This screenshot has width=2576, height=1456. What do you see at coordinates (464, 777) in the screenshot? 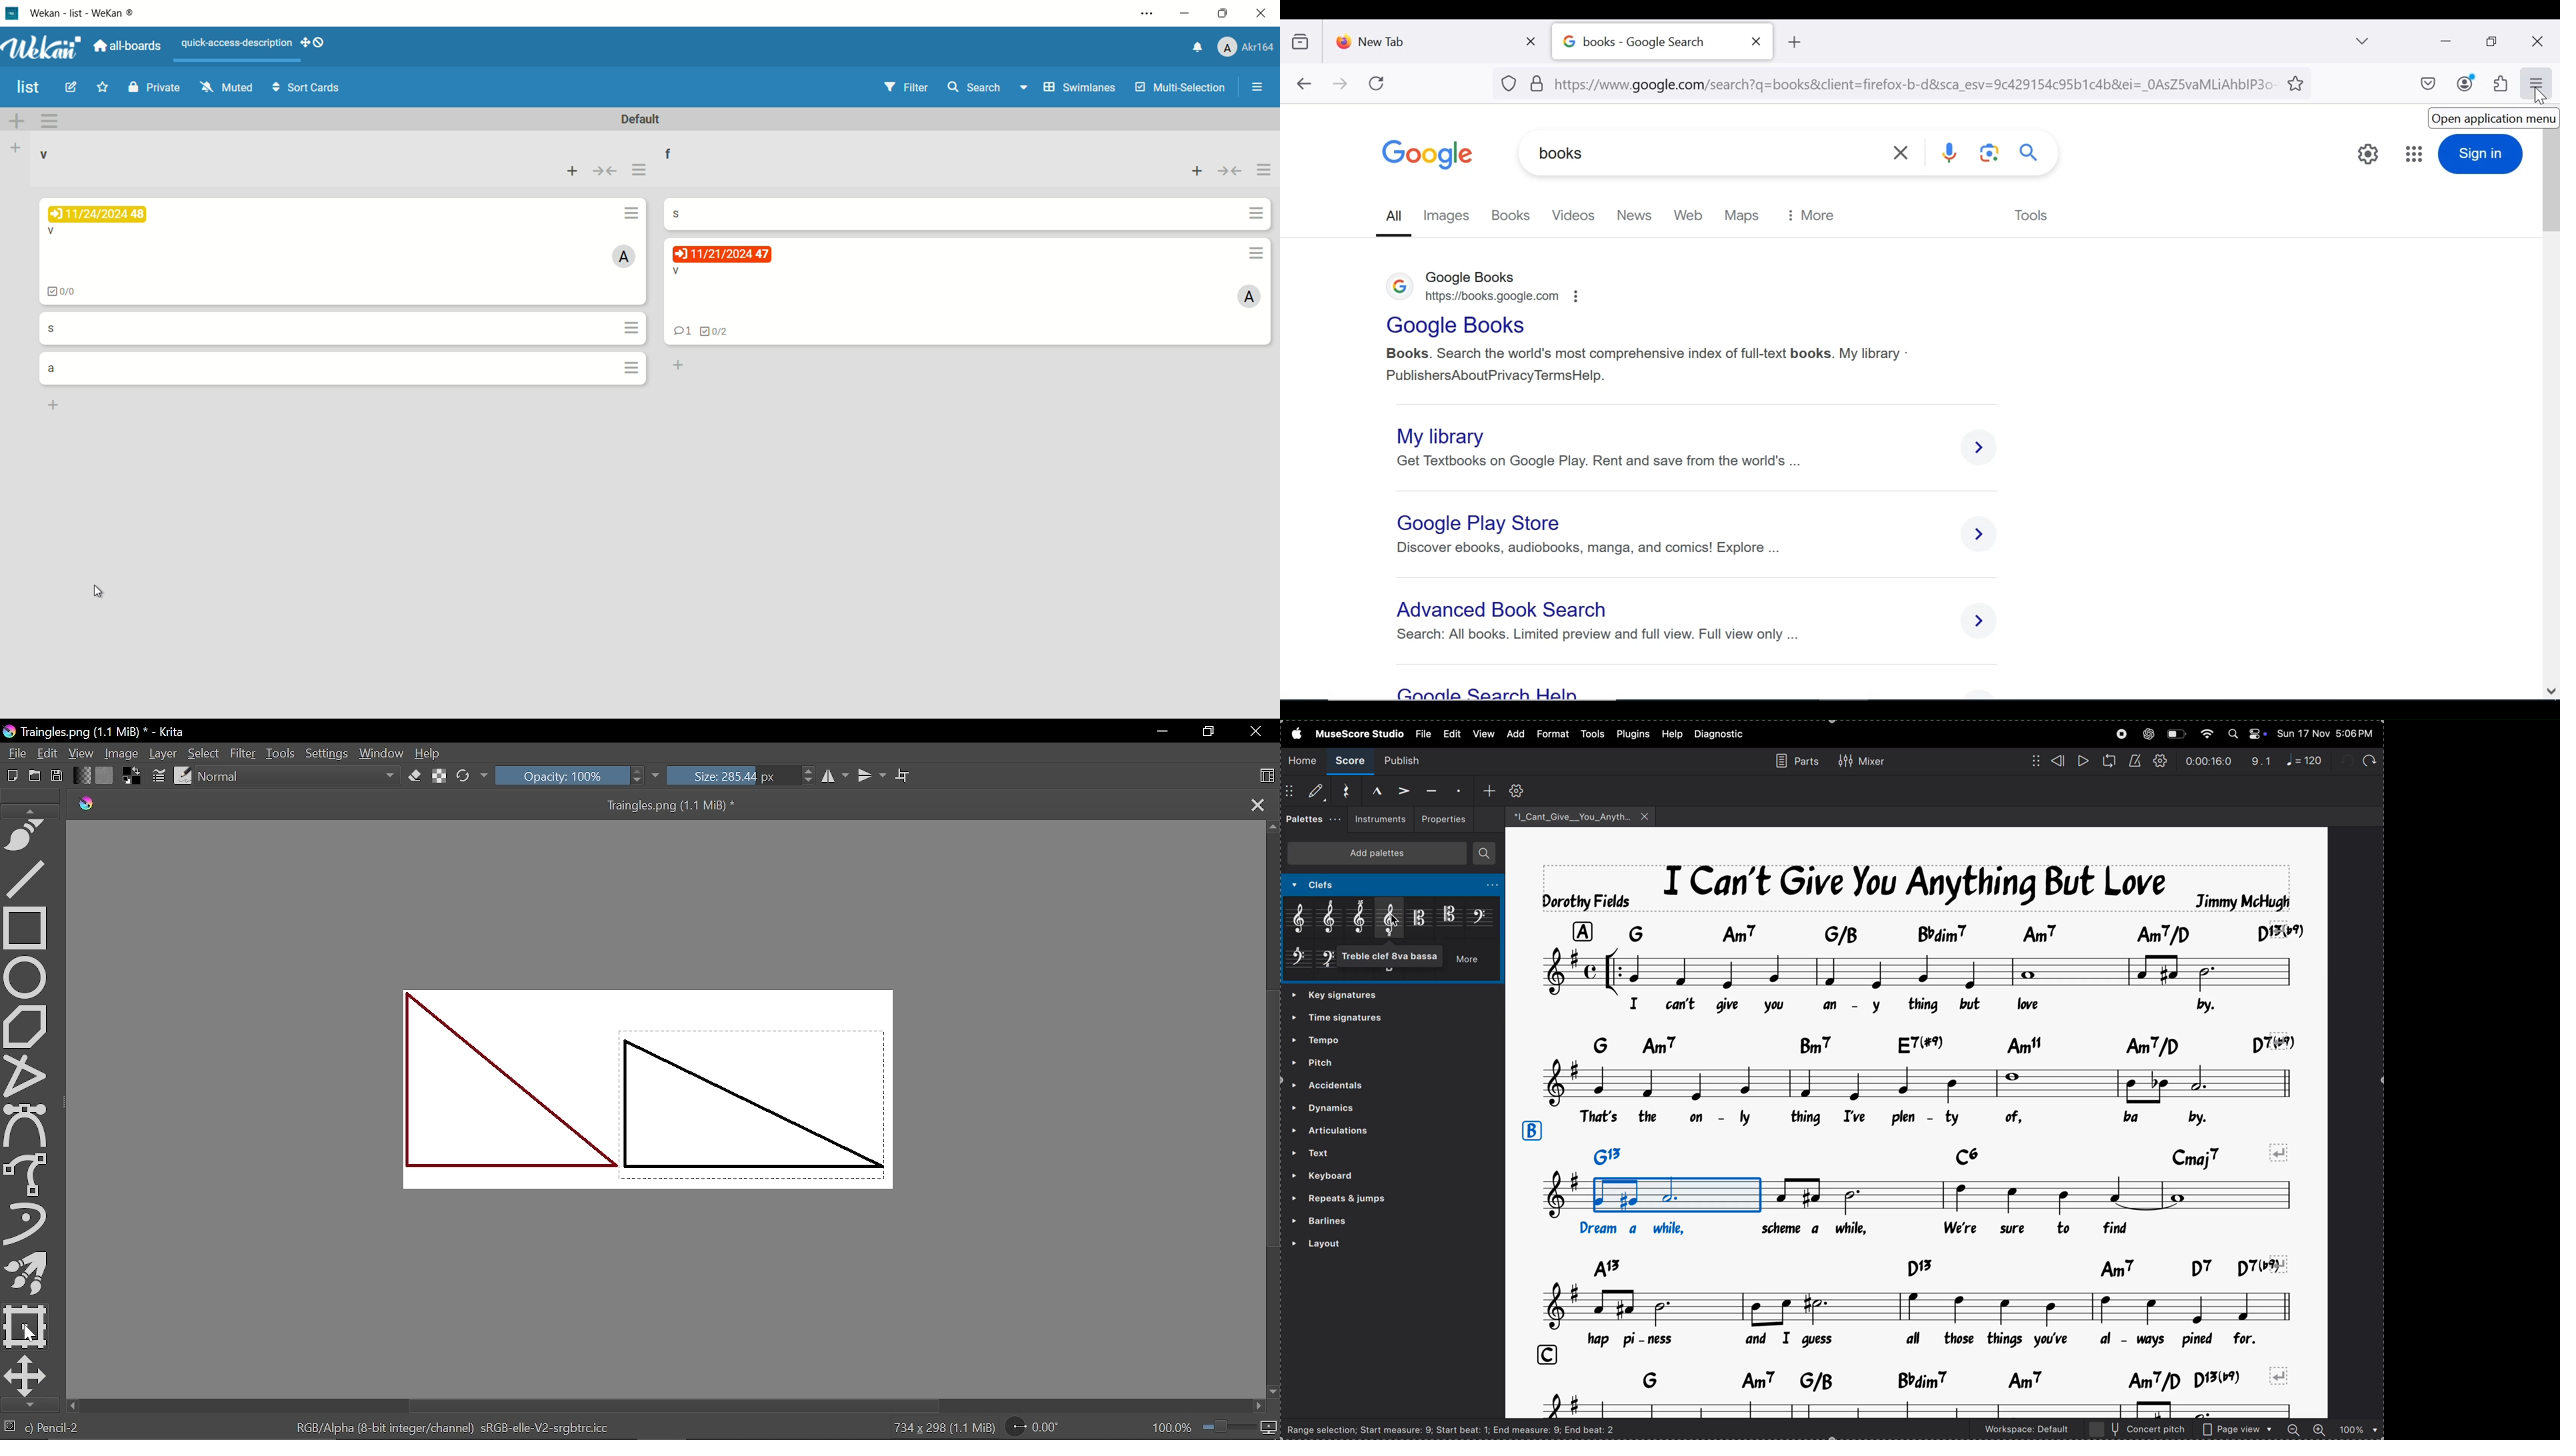
I see `reload original preset` at bounding box center [464, 777].